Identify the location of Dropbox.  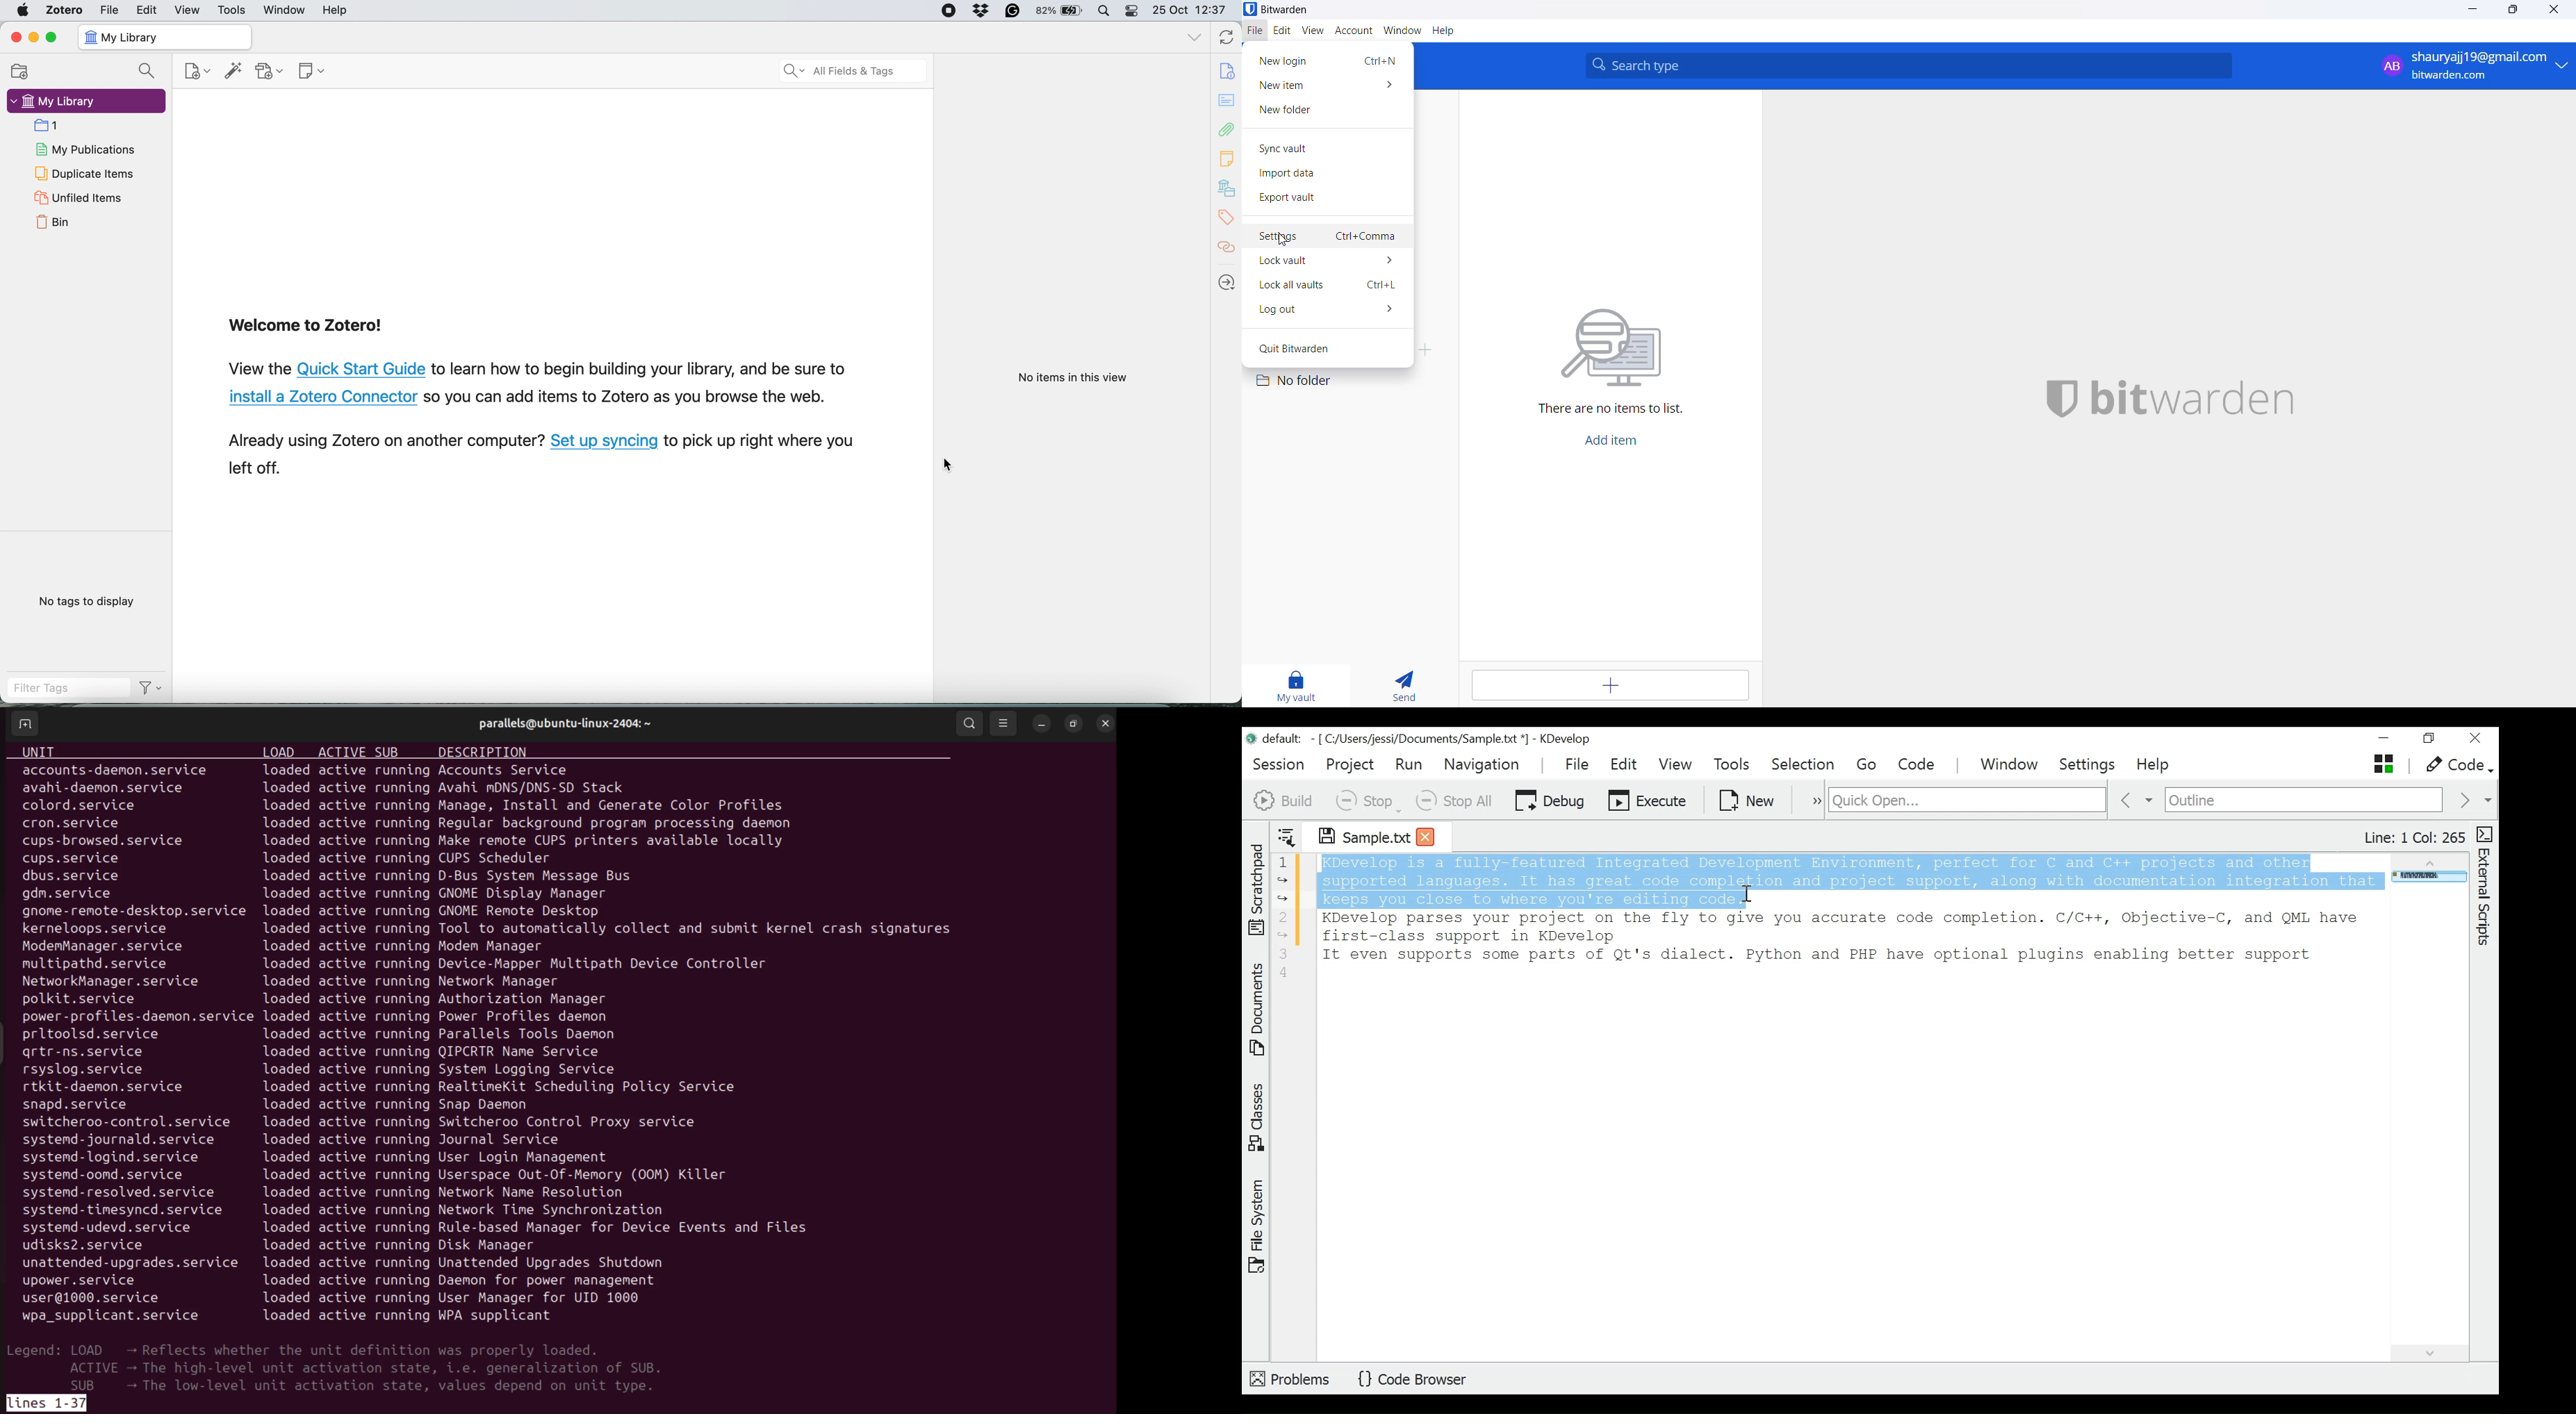
(980, 9).